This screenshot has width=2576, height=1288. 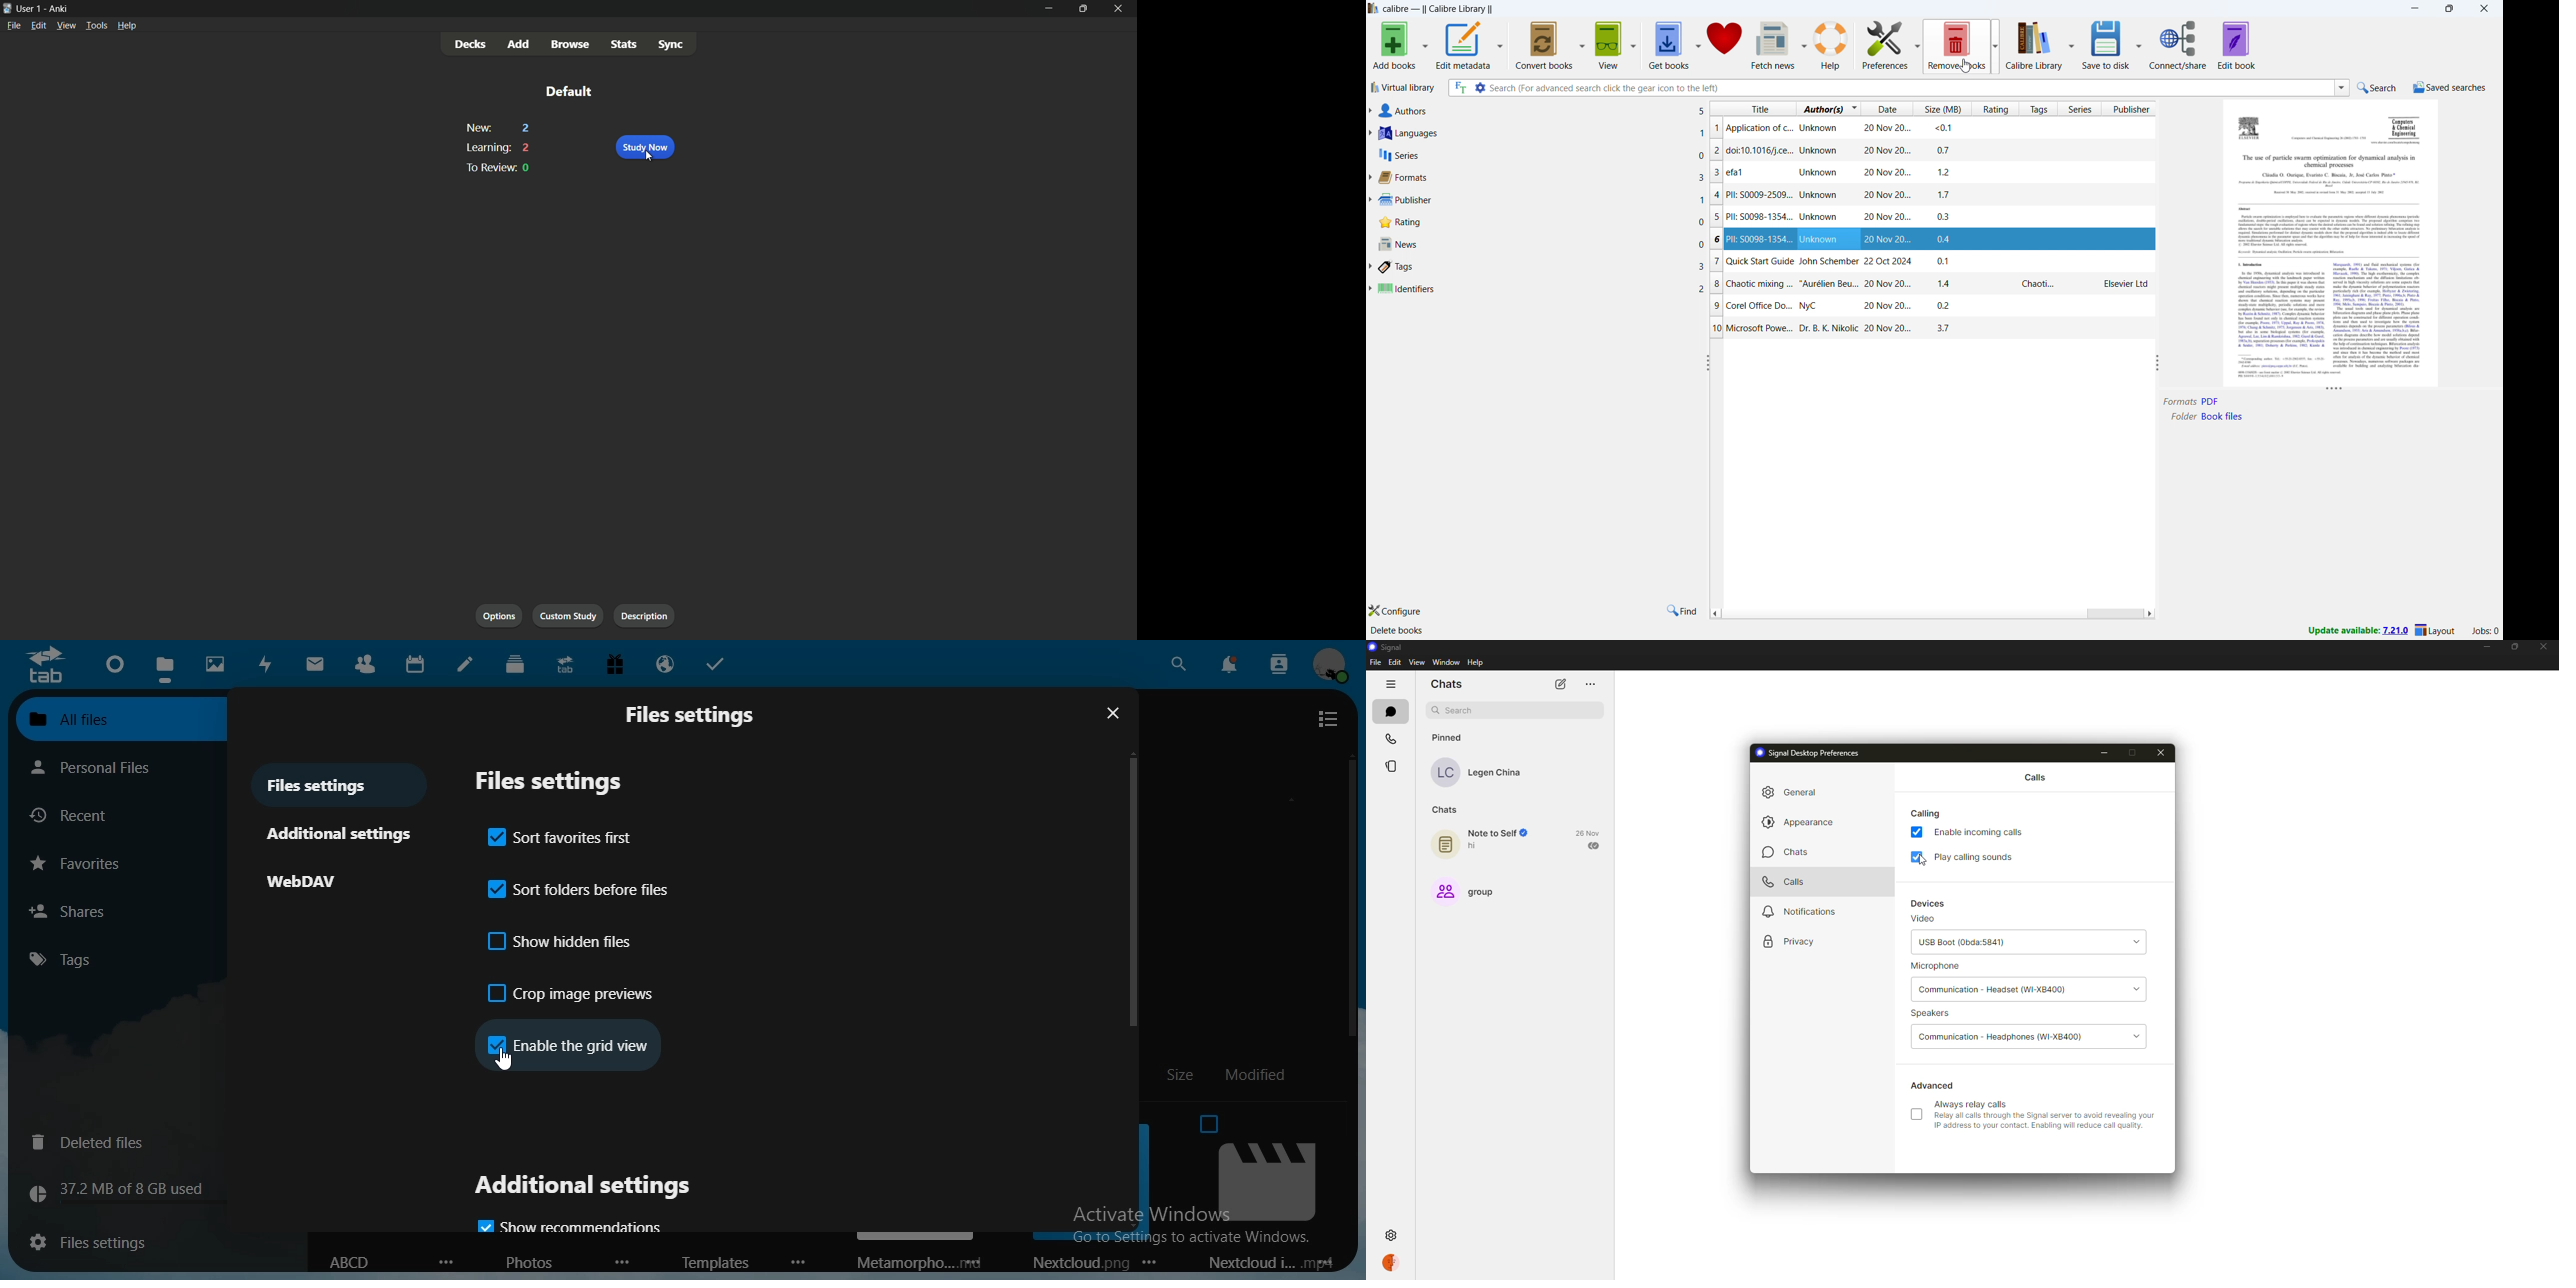 What do you see at coordinates (583, 1189) in the screenshot?
I see `additional settings ` at bounding box center [583, 1189].